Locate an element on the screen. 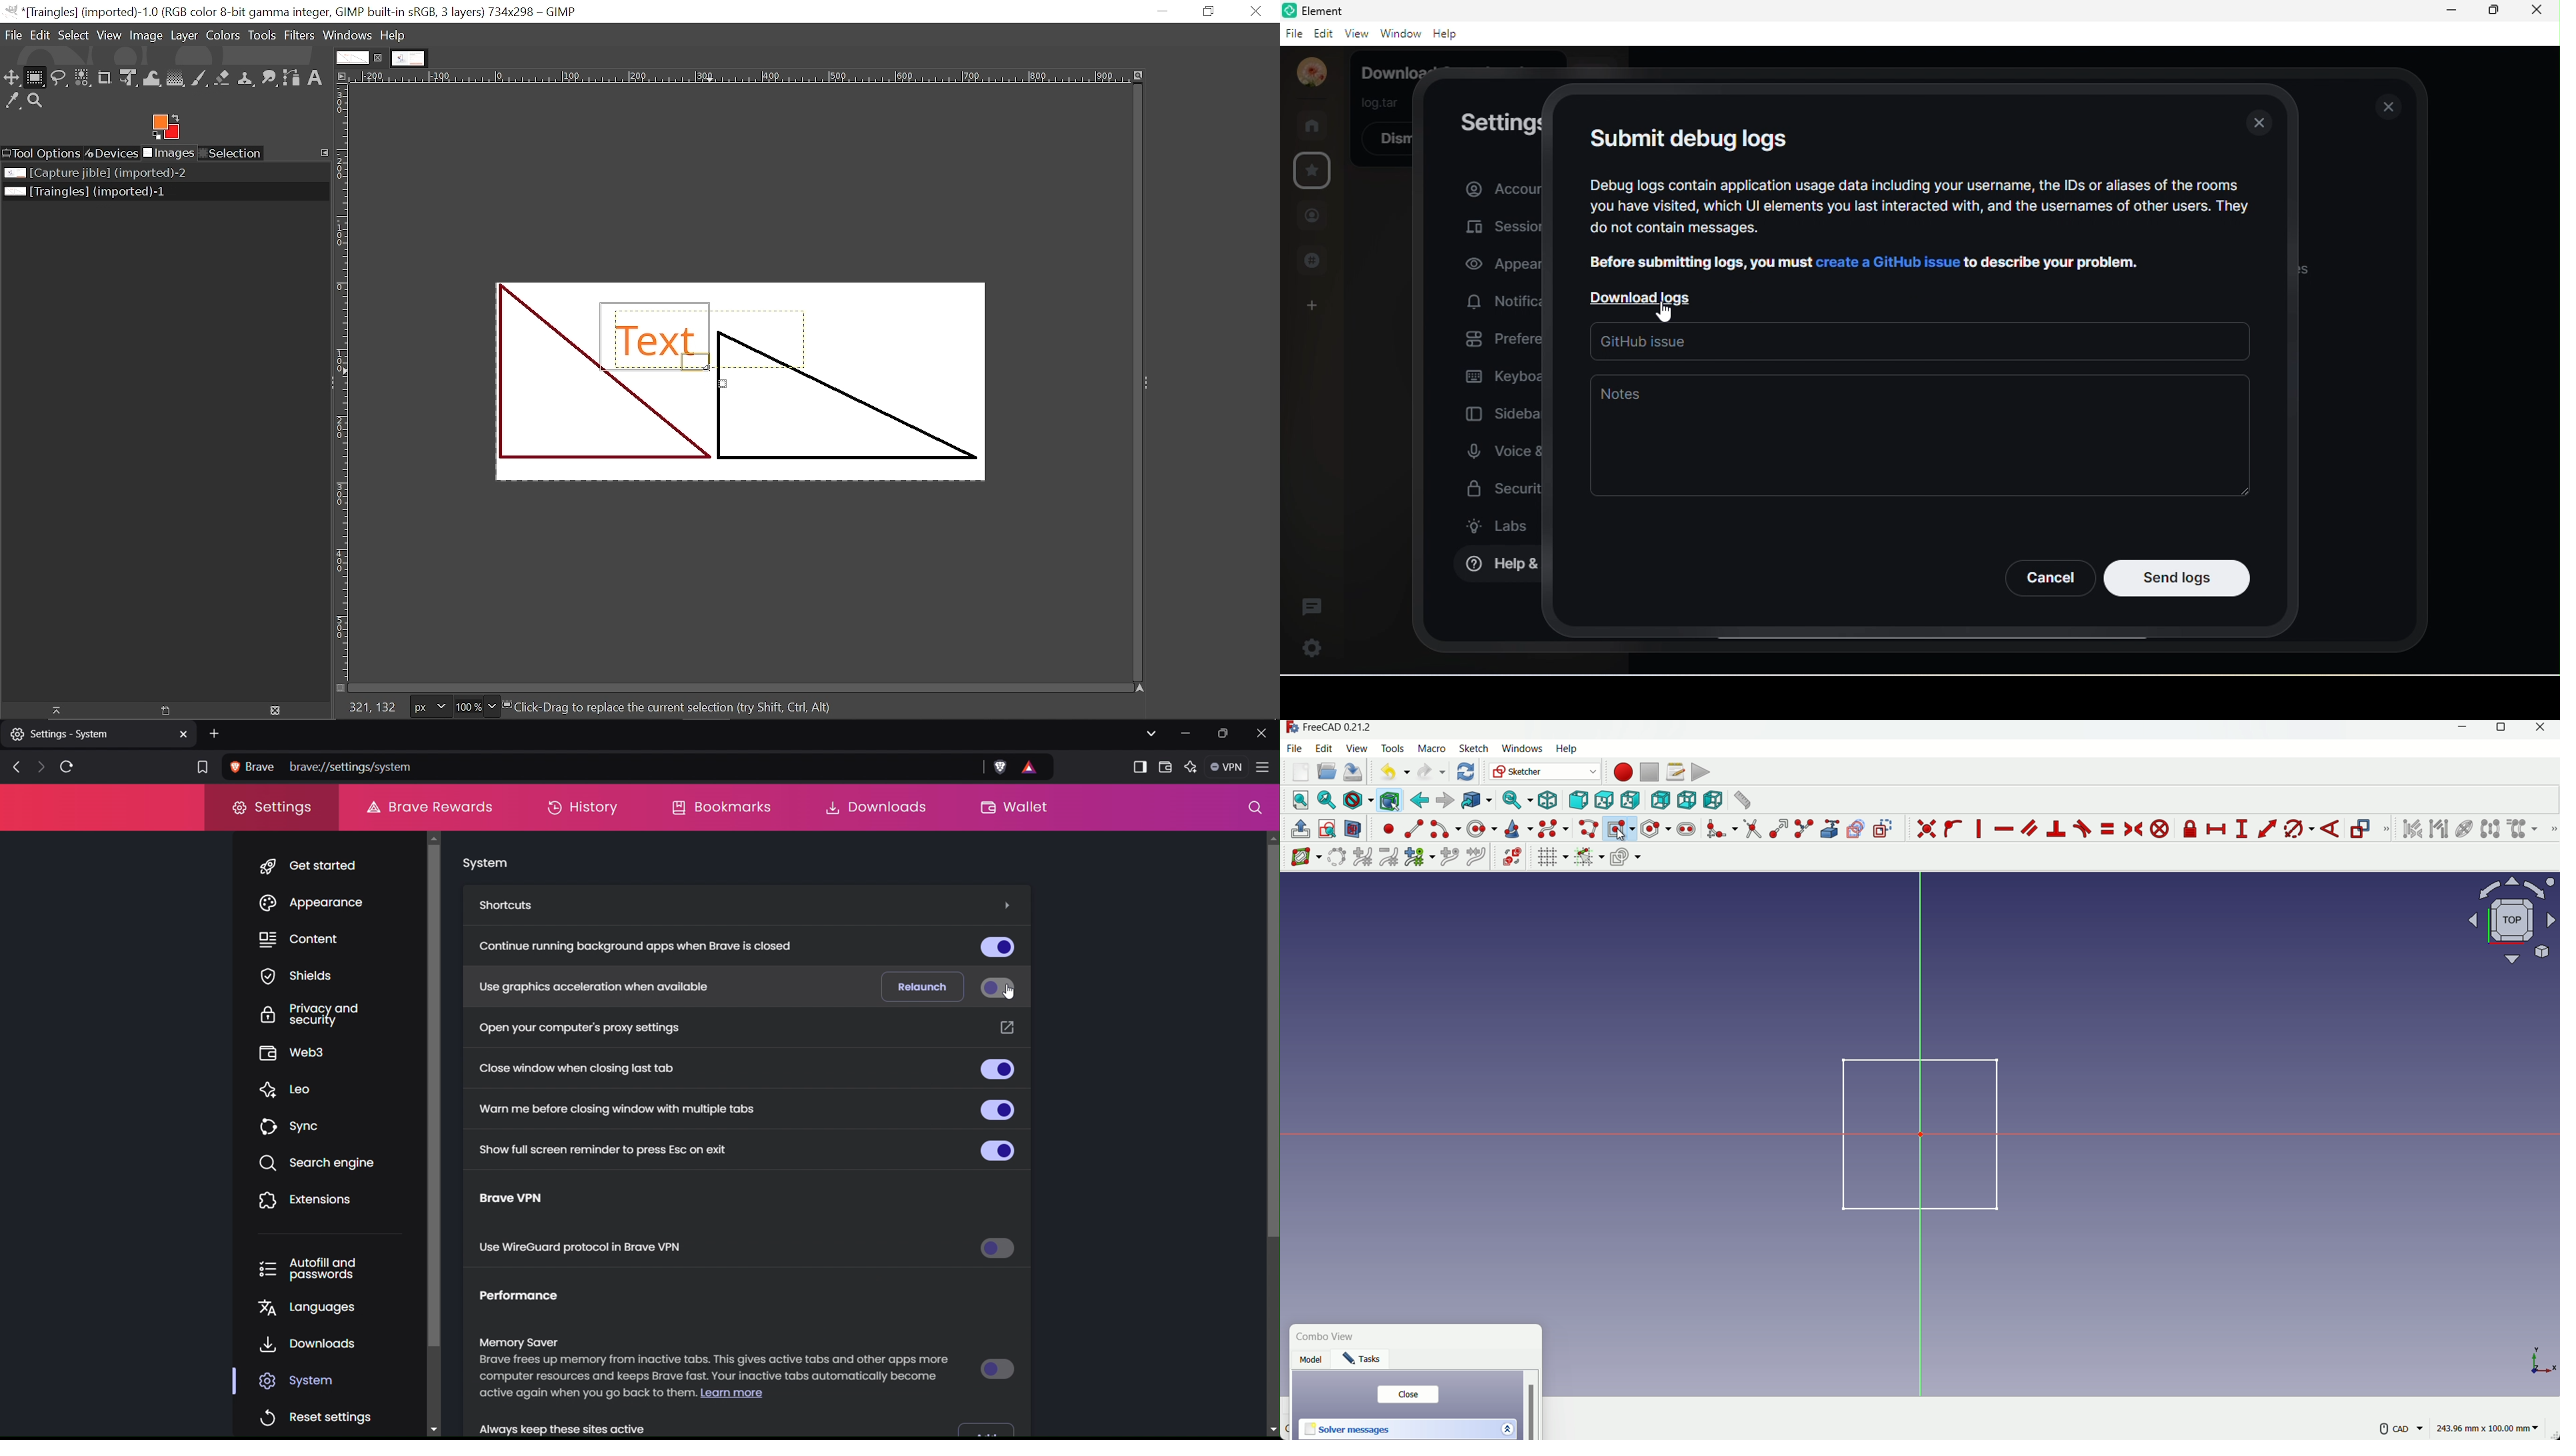 This screenshot has width=2576, height=1456. macro menu is located at coordinates (1429, 749).